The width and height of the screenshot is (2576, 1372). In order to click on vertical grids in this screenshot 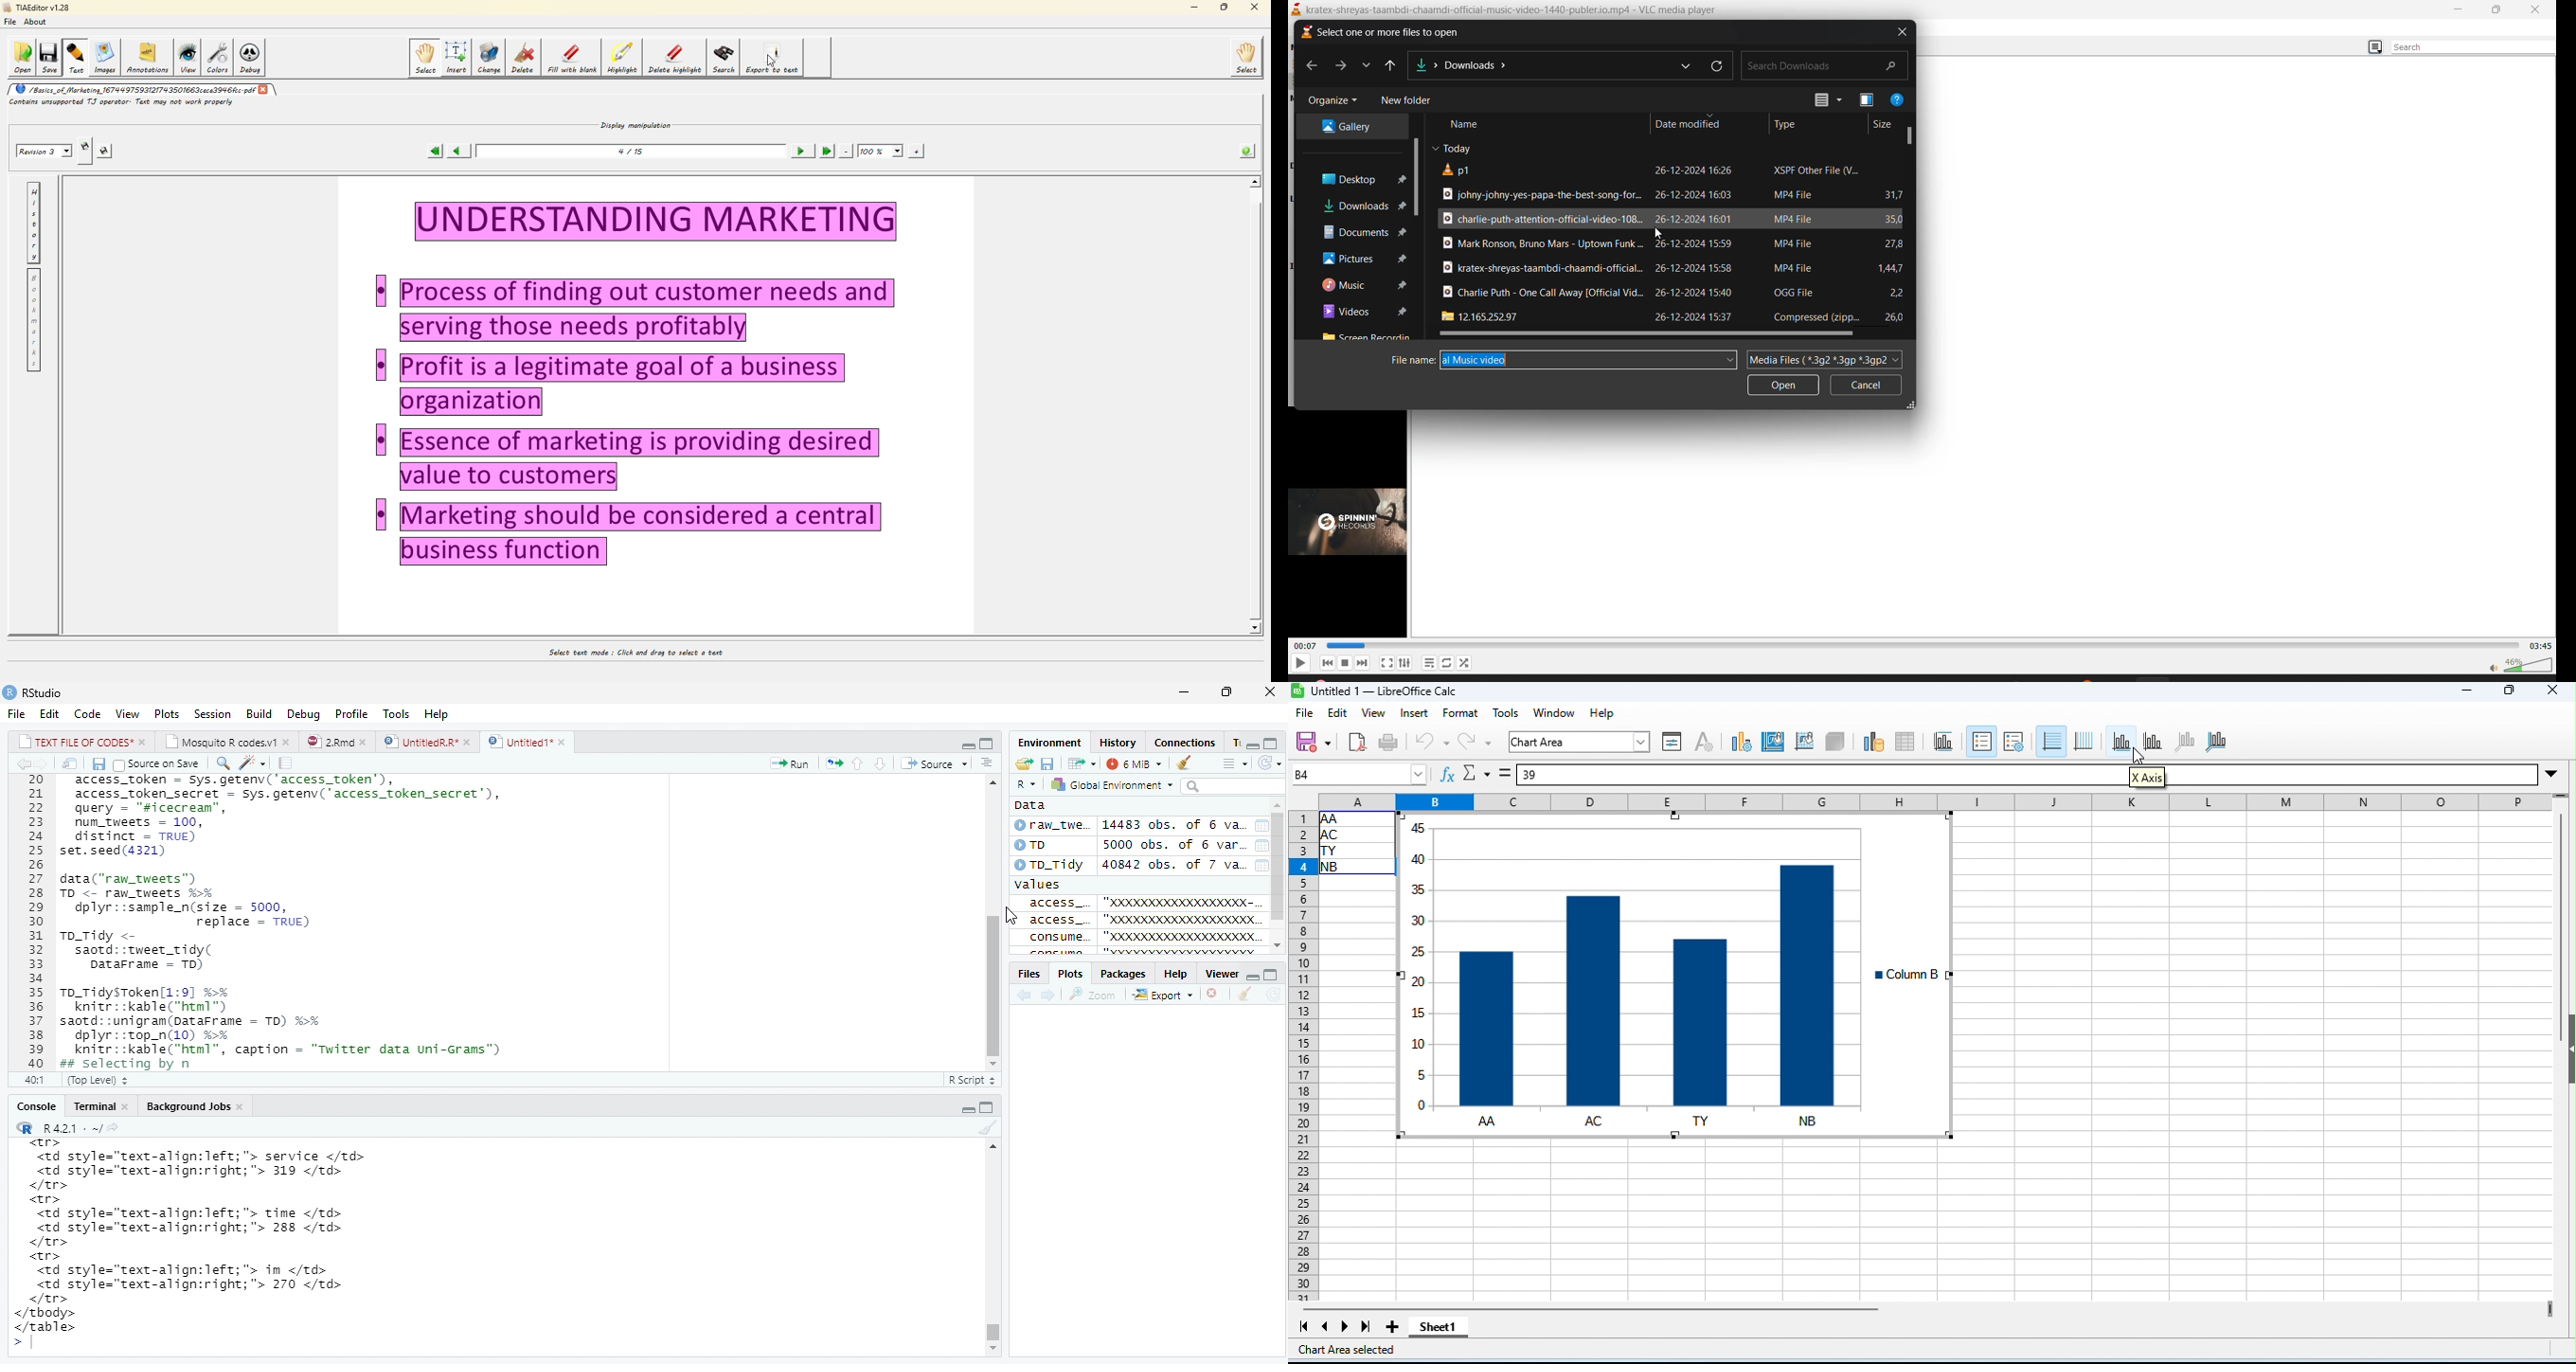, I will do `click(2089, 740)`.